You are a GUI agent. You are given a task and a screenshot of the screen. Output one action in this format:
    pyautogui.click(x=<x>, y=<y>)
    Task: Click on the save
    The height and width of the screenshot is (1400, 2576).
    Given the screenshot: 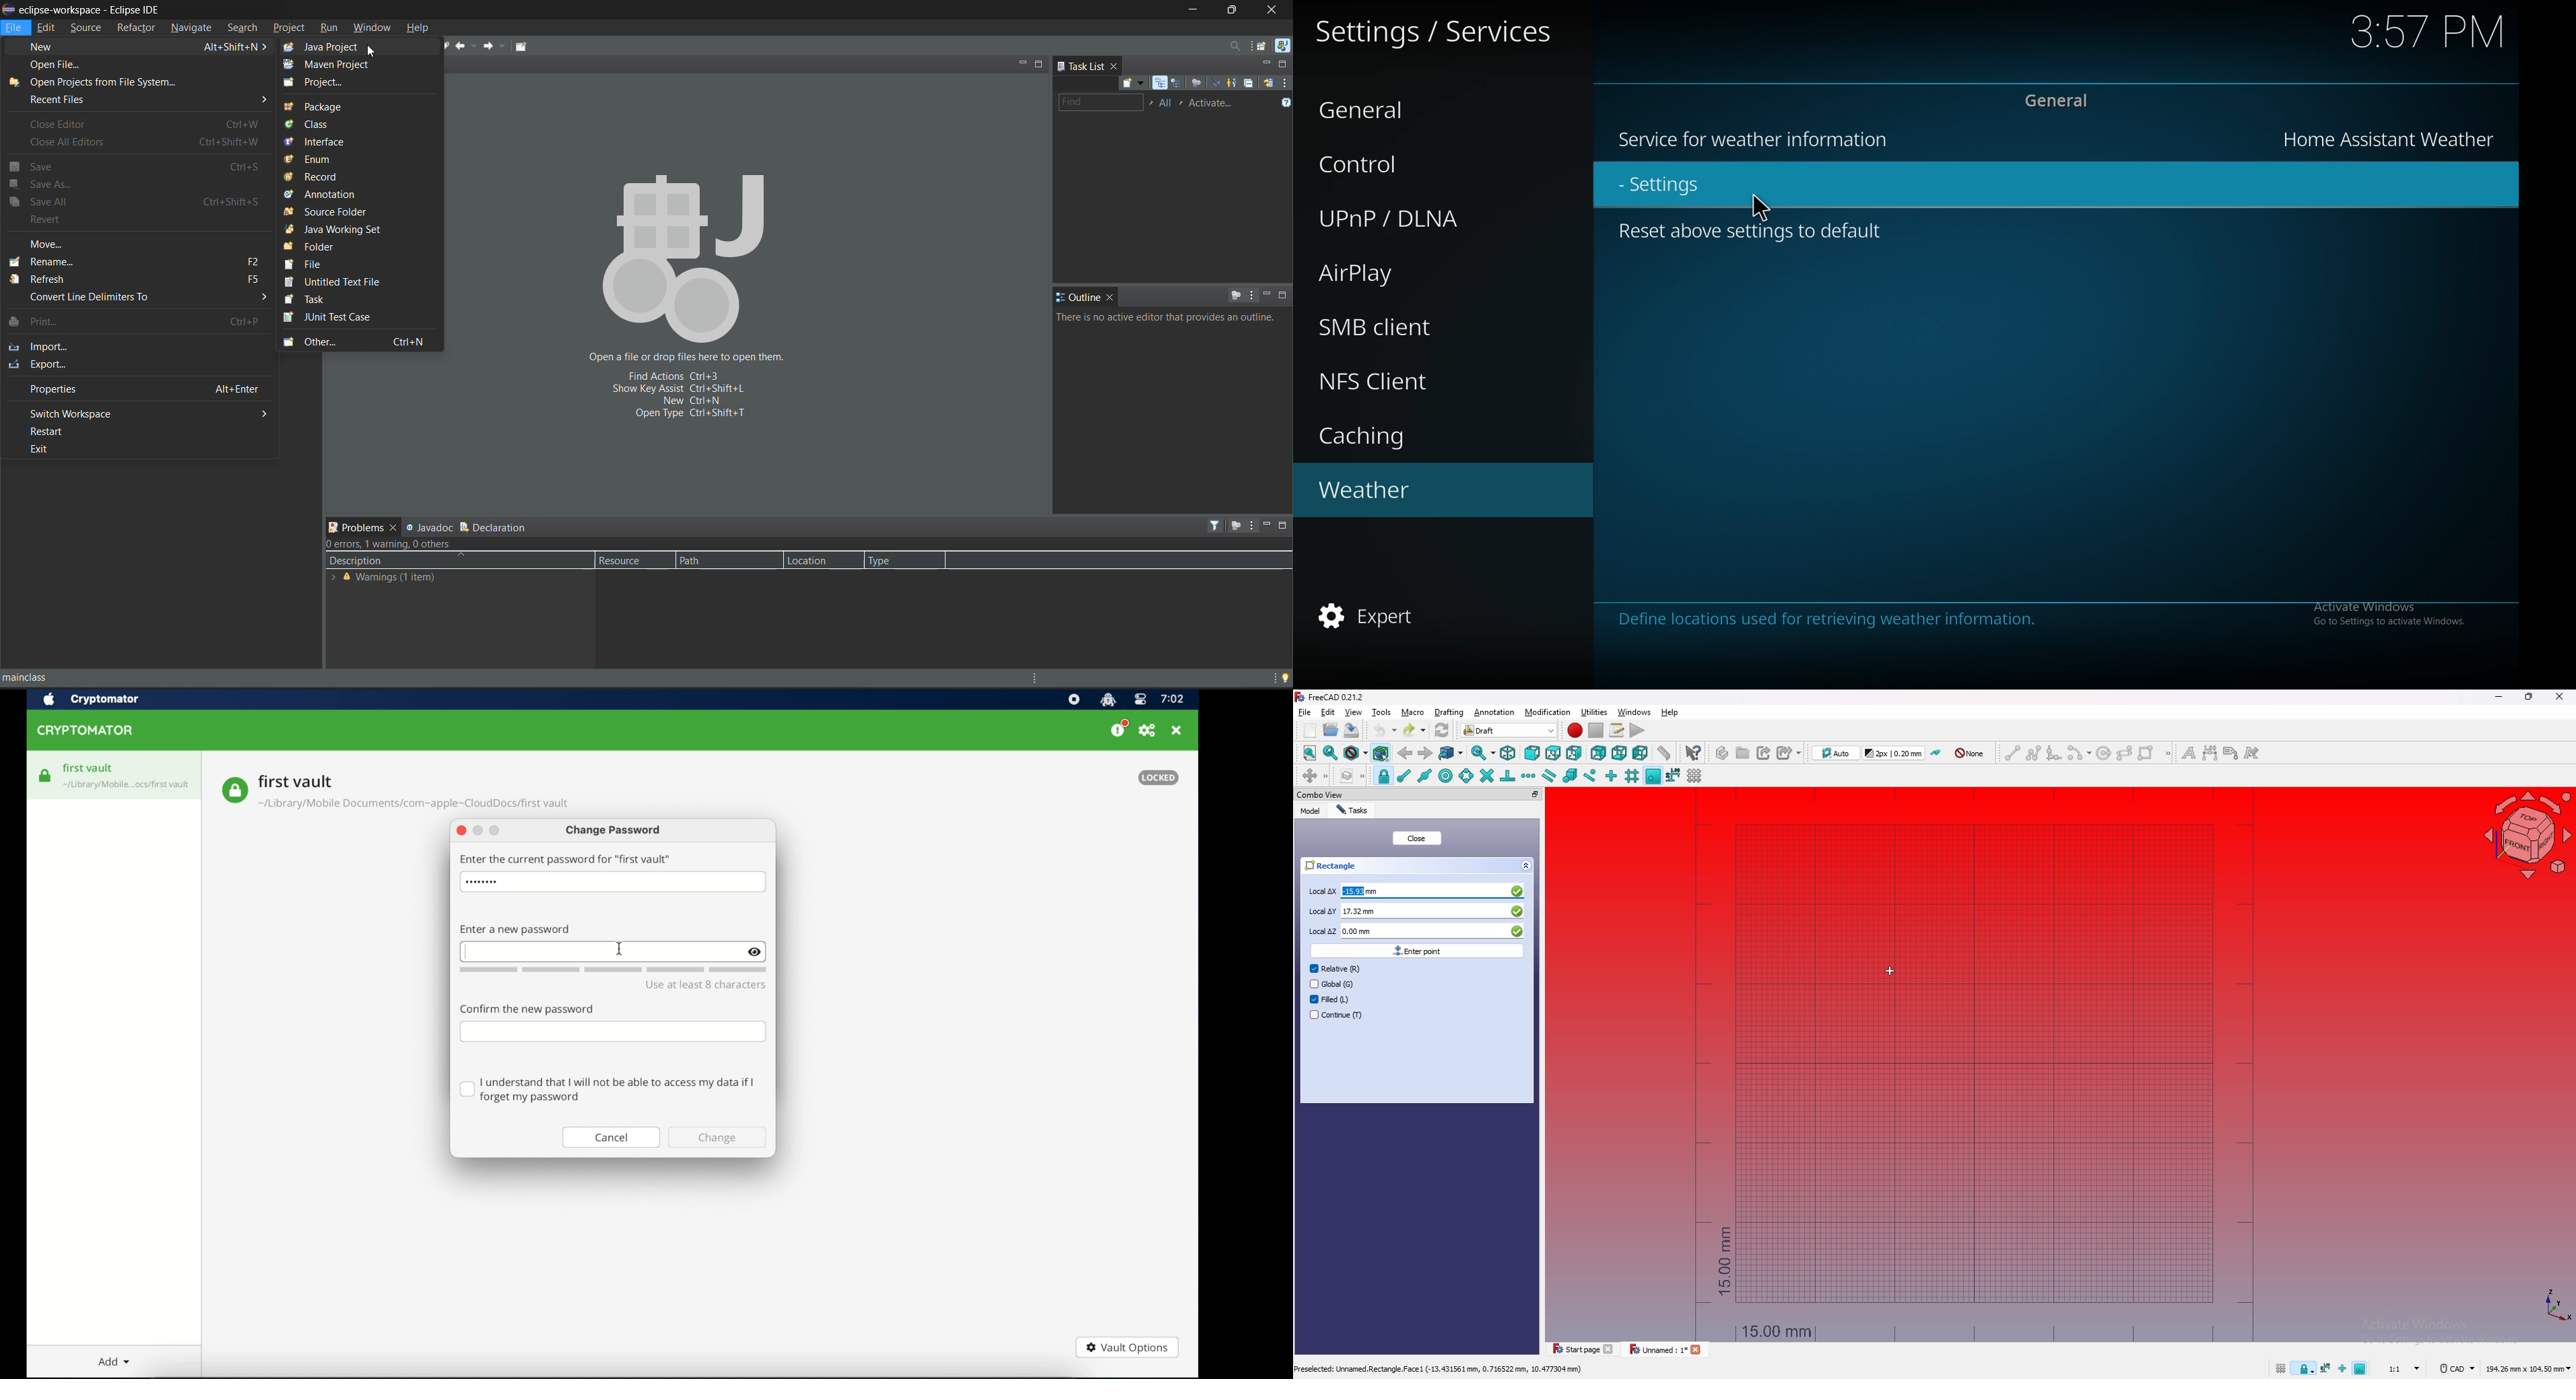 What is the action you would take?
    pyautogui.click(x=1352, y=730)
    